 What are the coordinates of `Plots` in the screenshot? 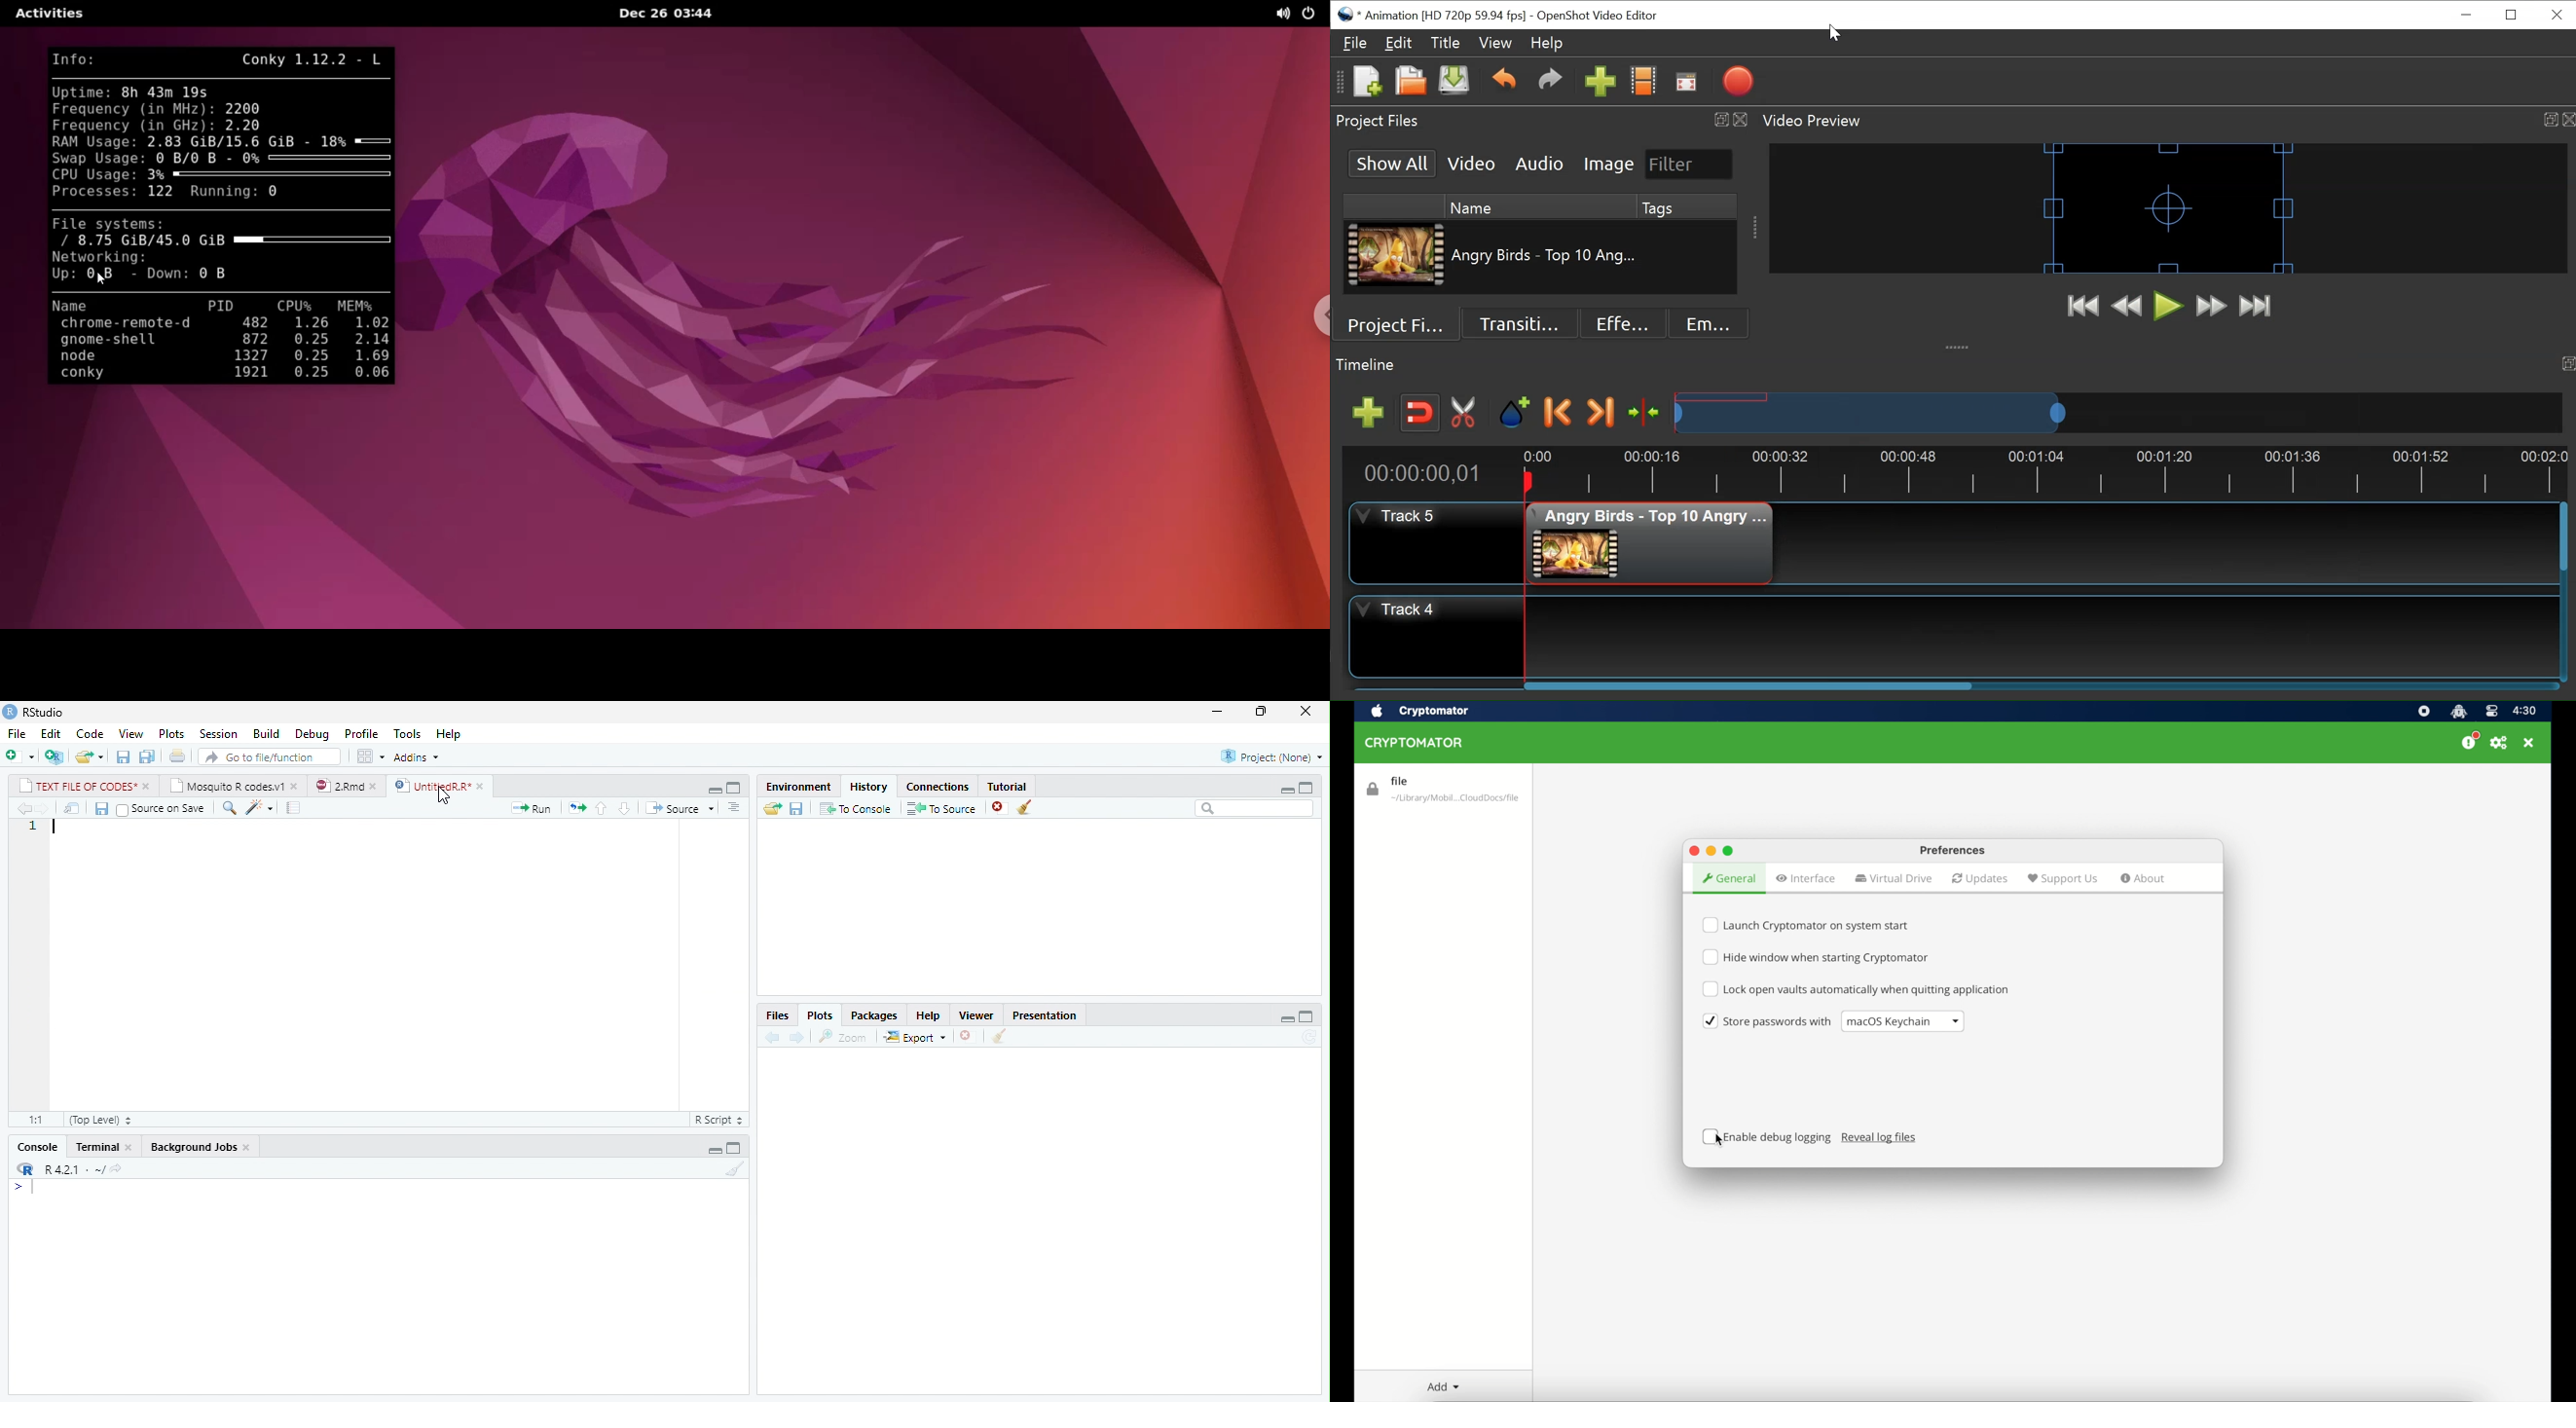 It's located at (170, 734).